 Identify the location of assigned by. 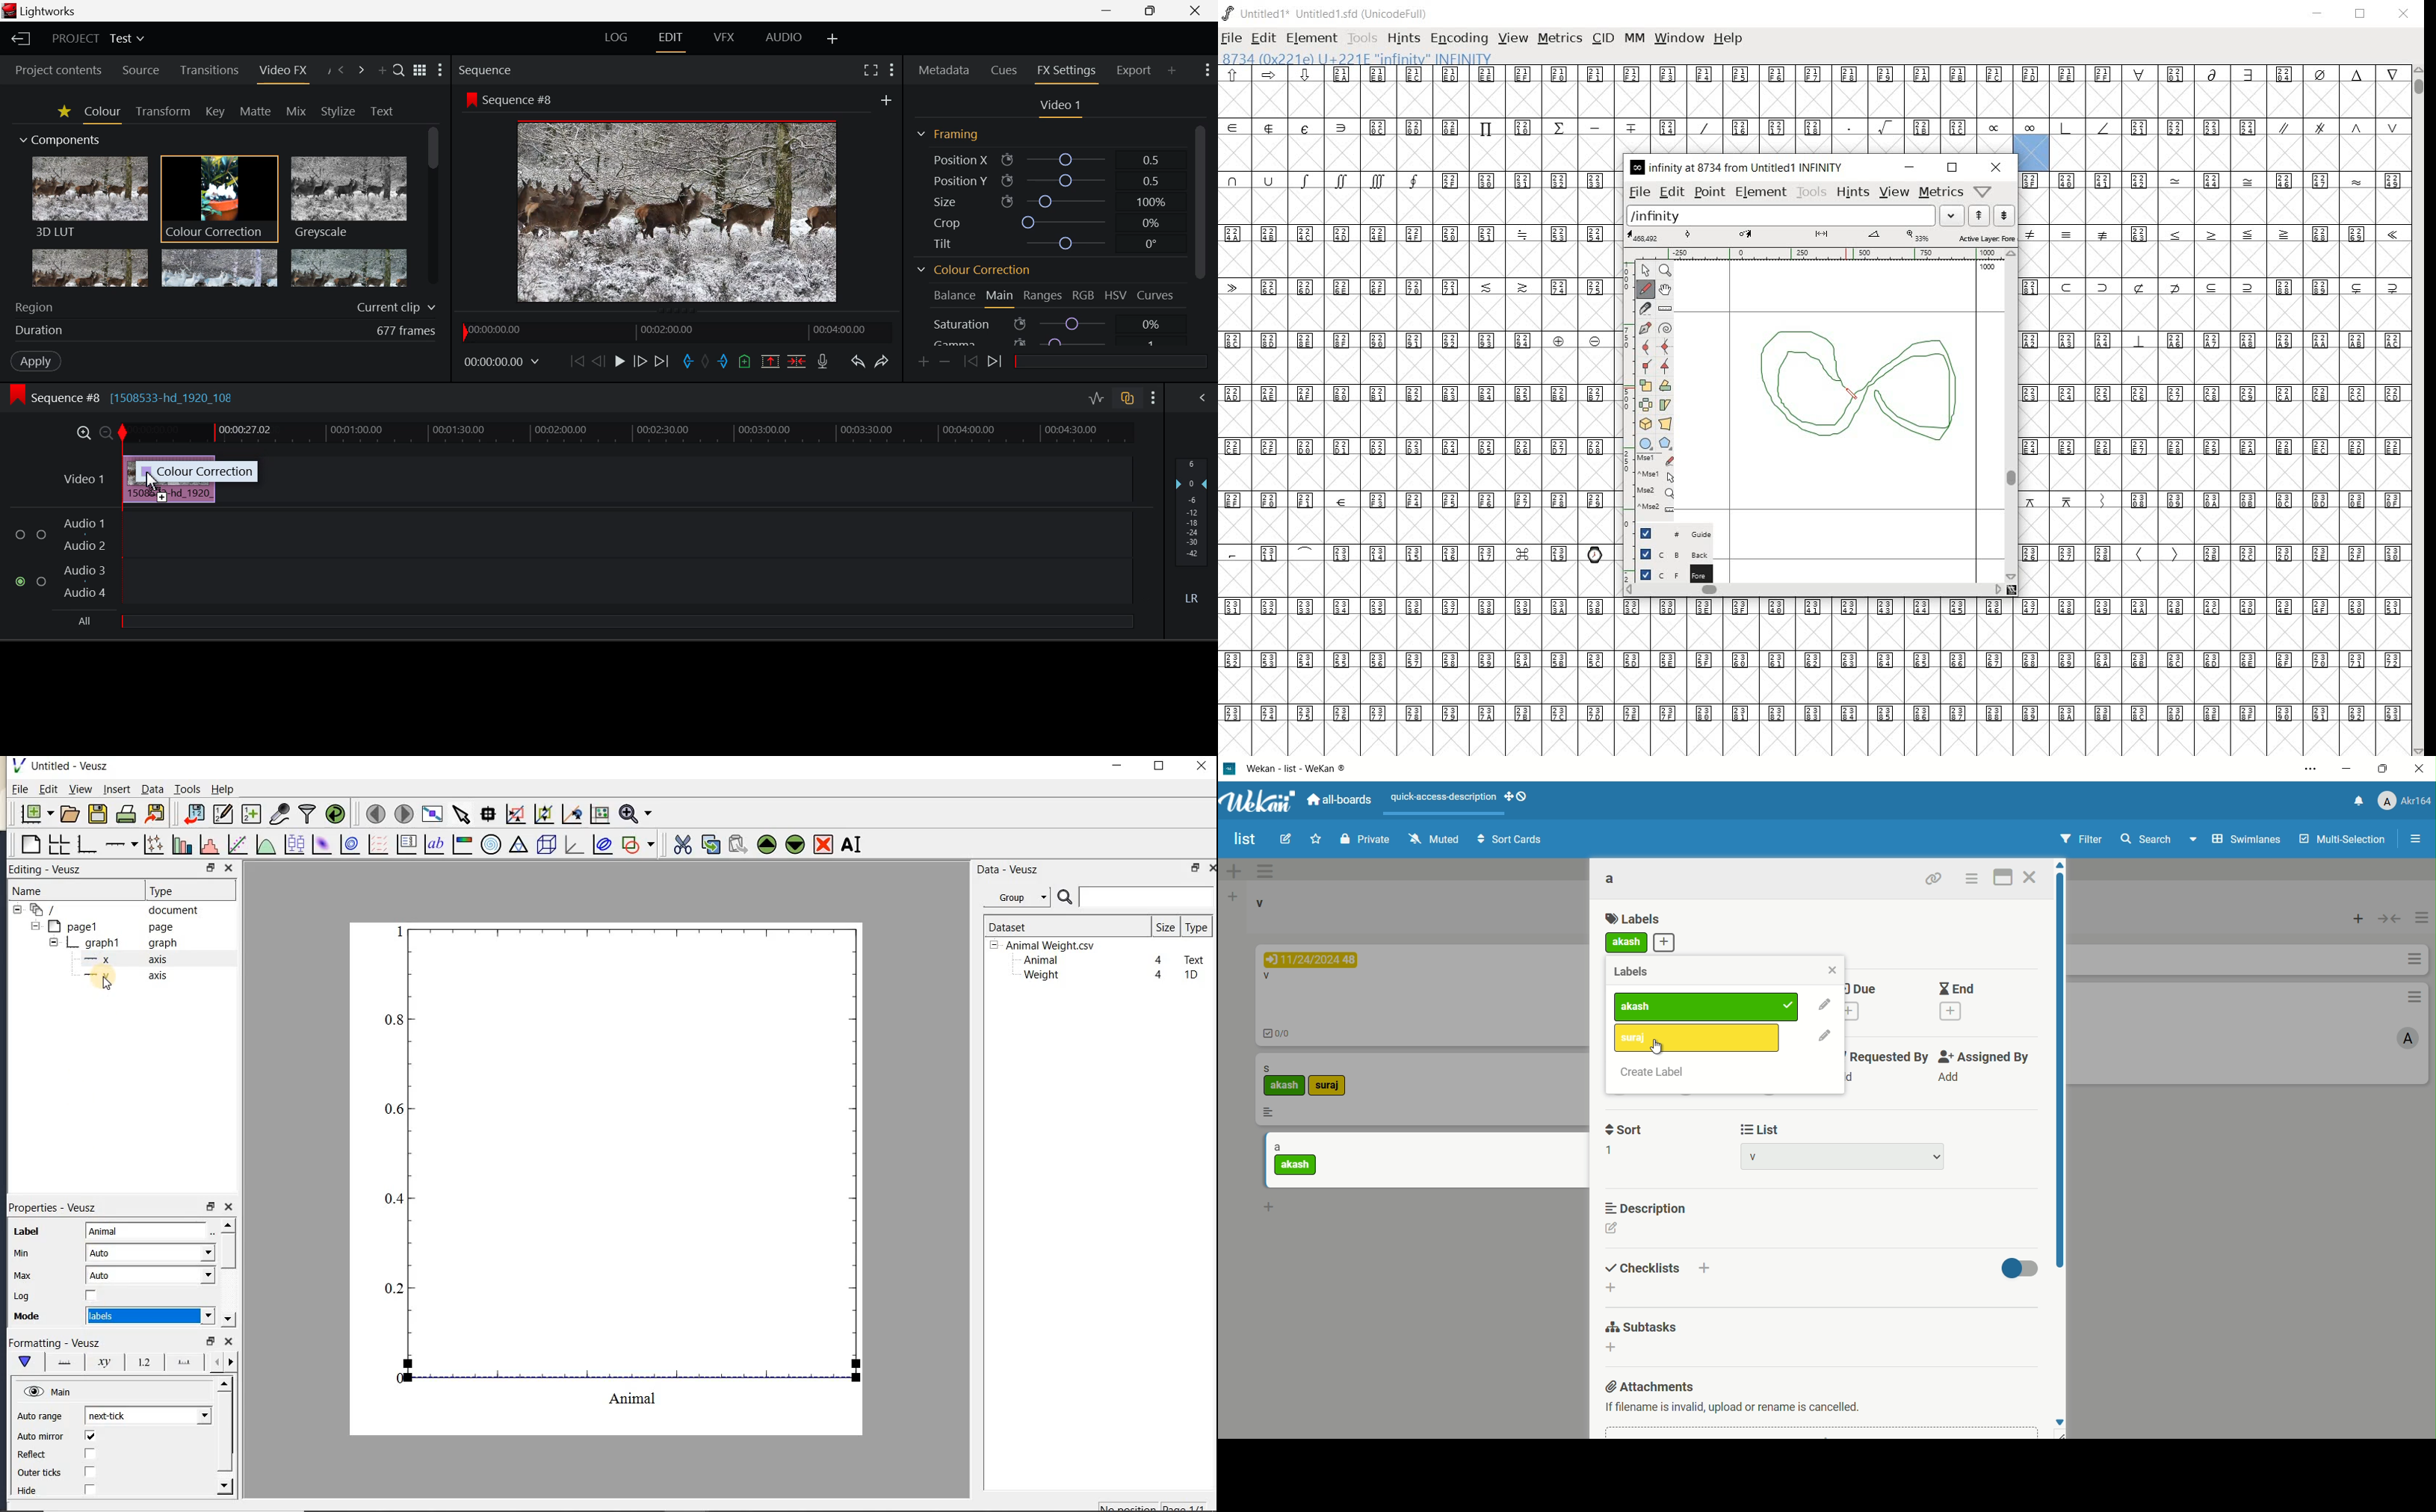
(1983, 1055).